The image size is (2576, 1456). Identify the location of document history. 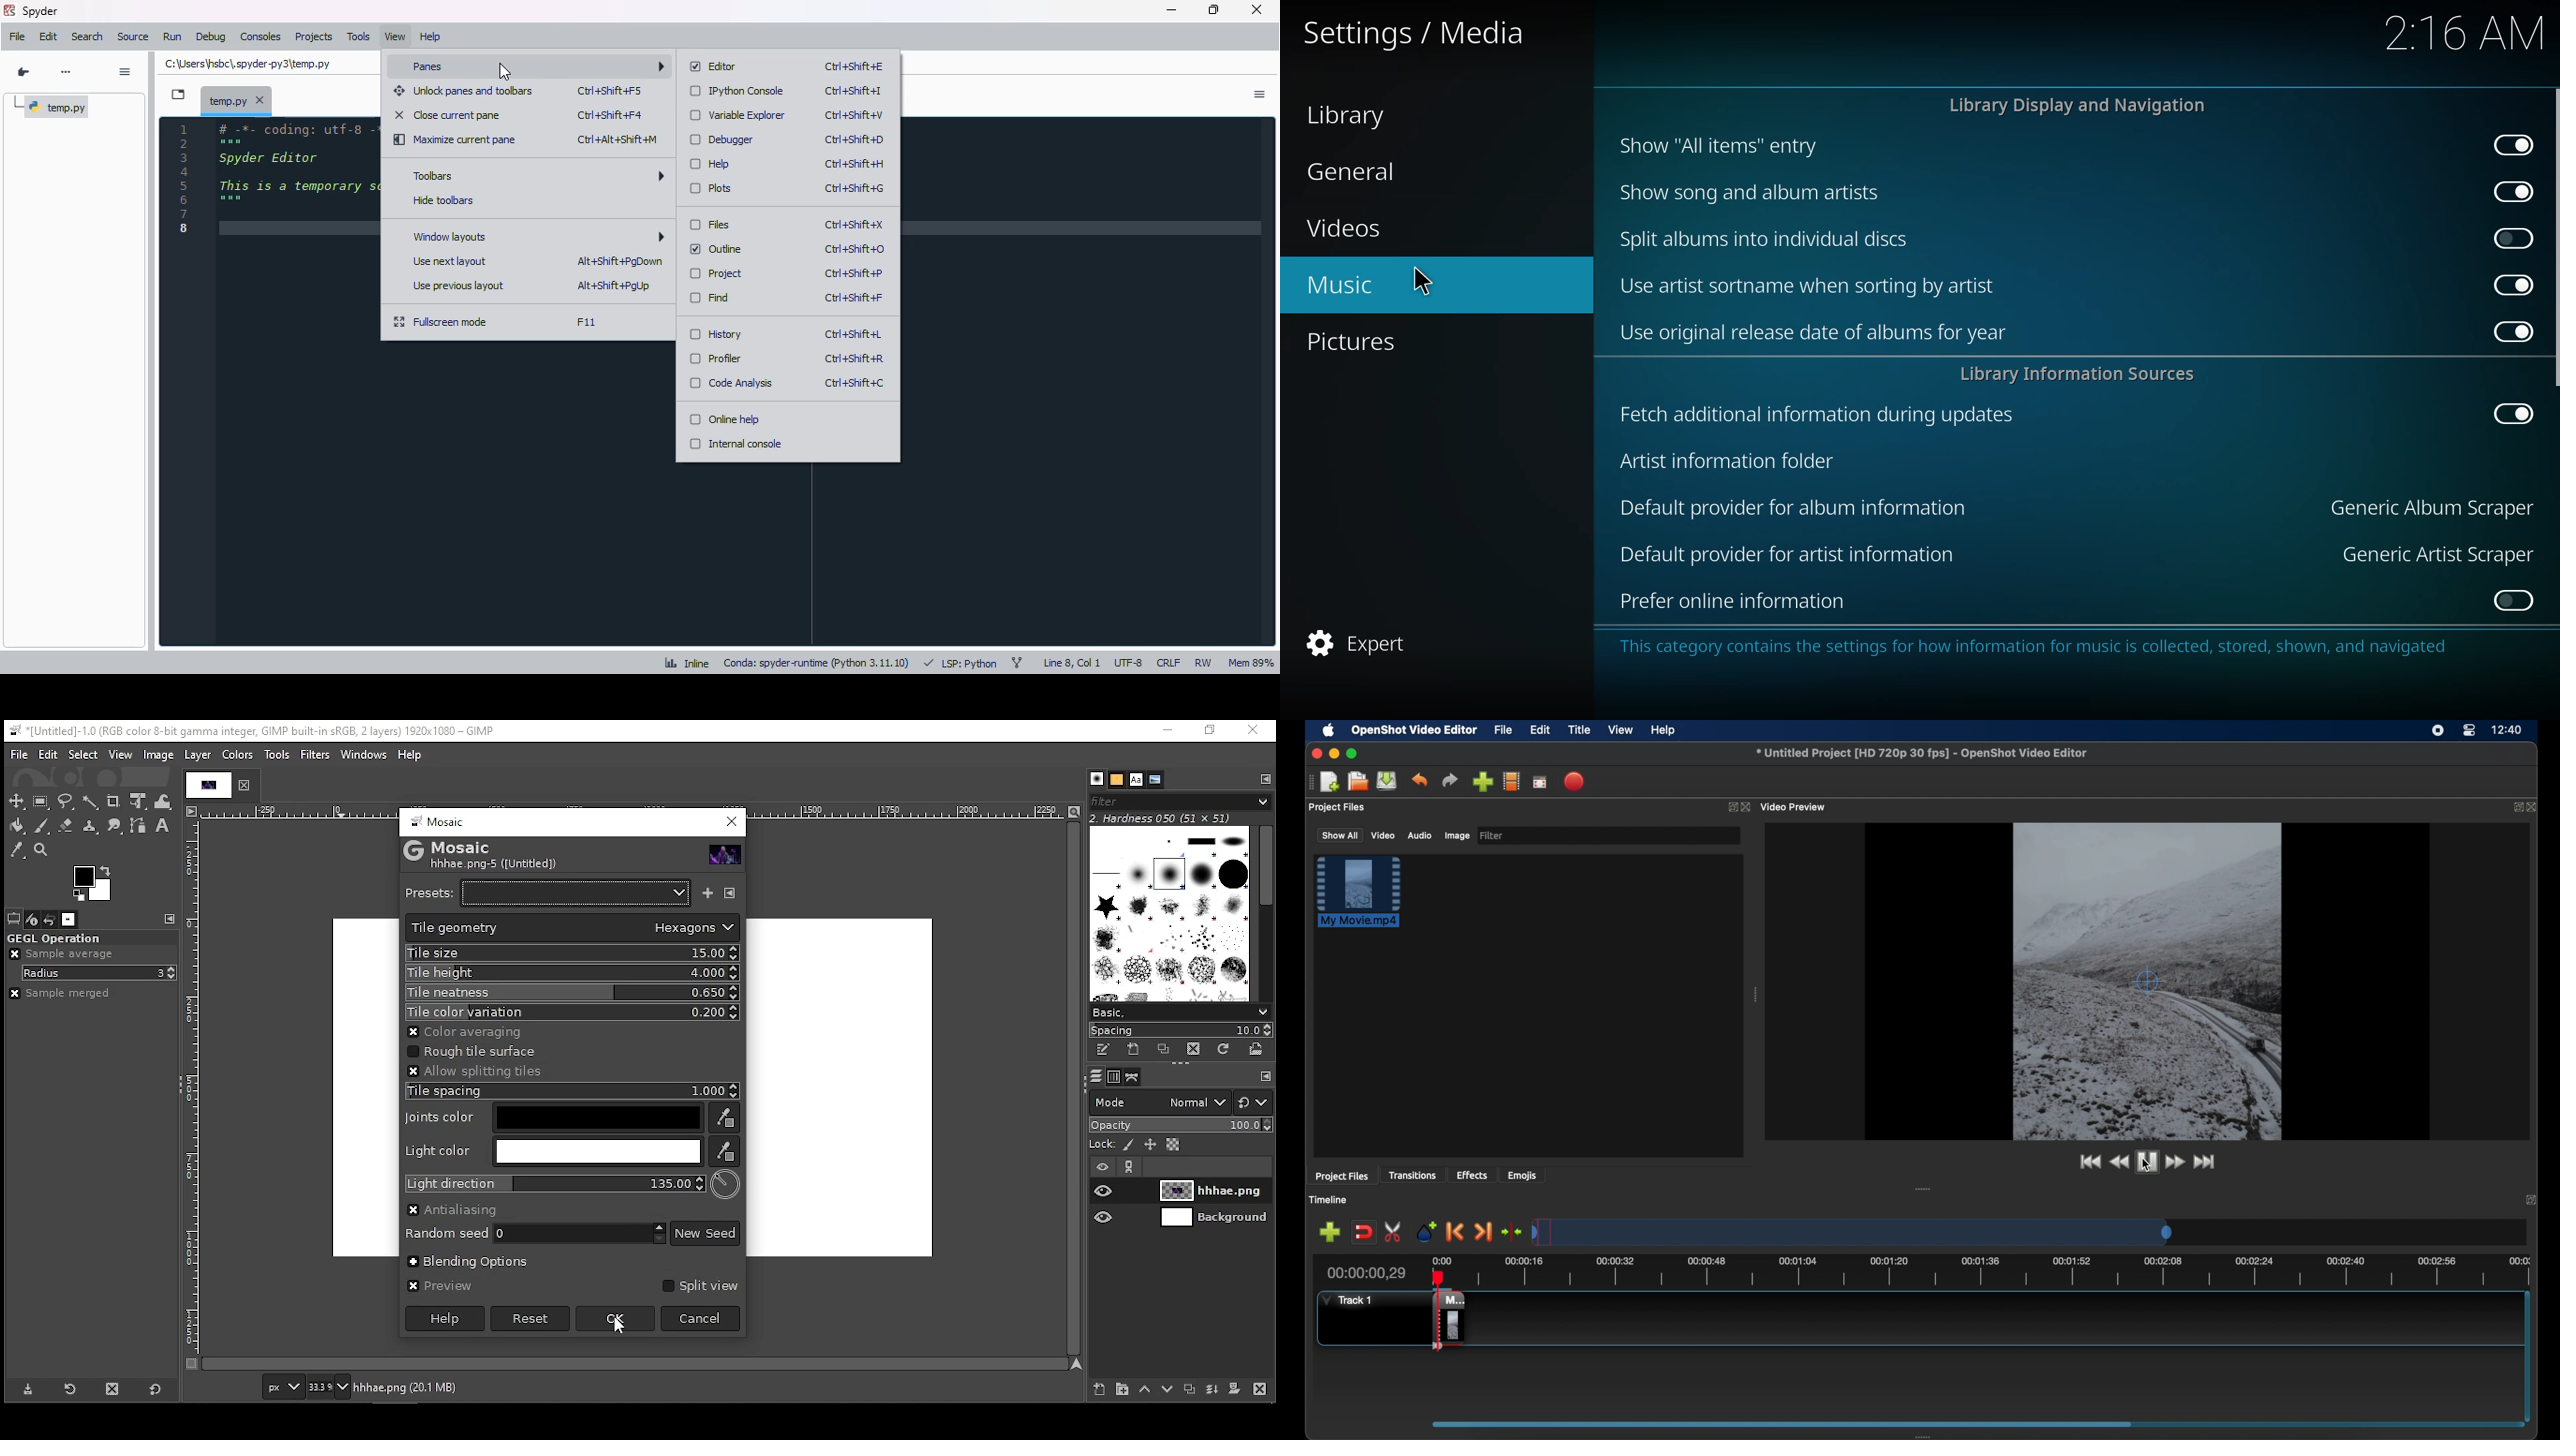
(1156, 779).